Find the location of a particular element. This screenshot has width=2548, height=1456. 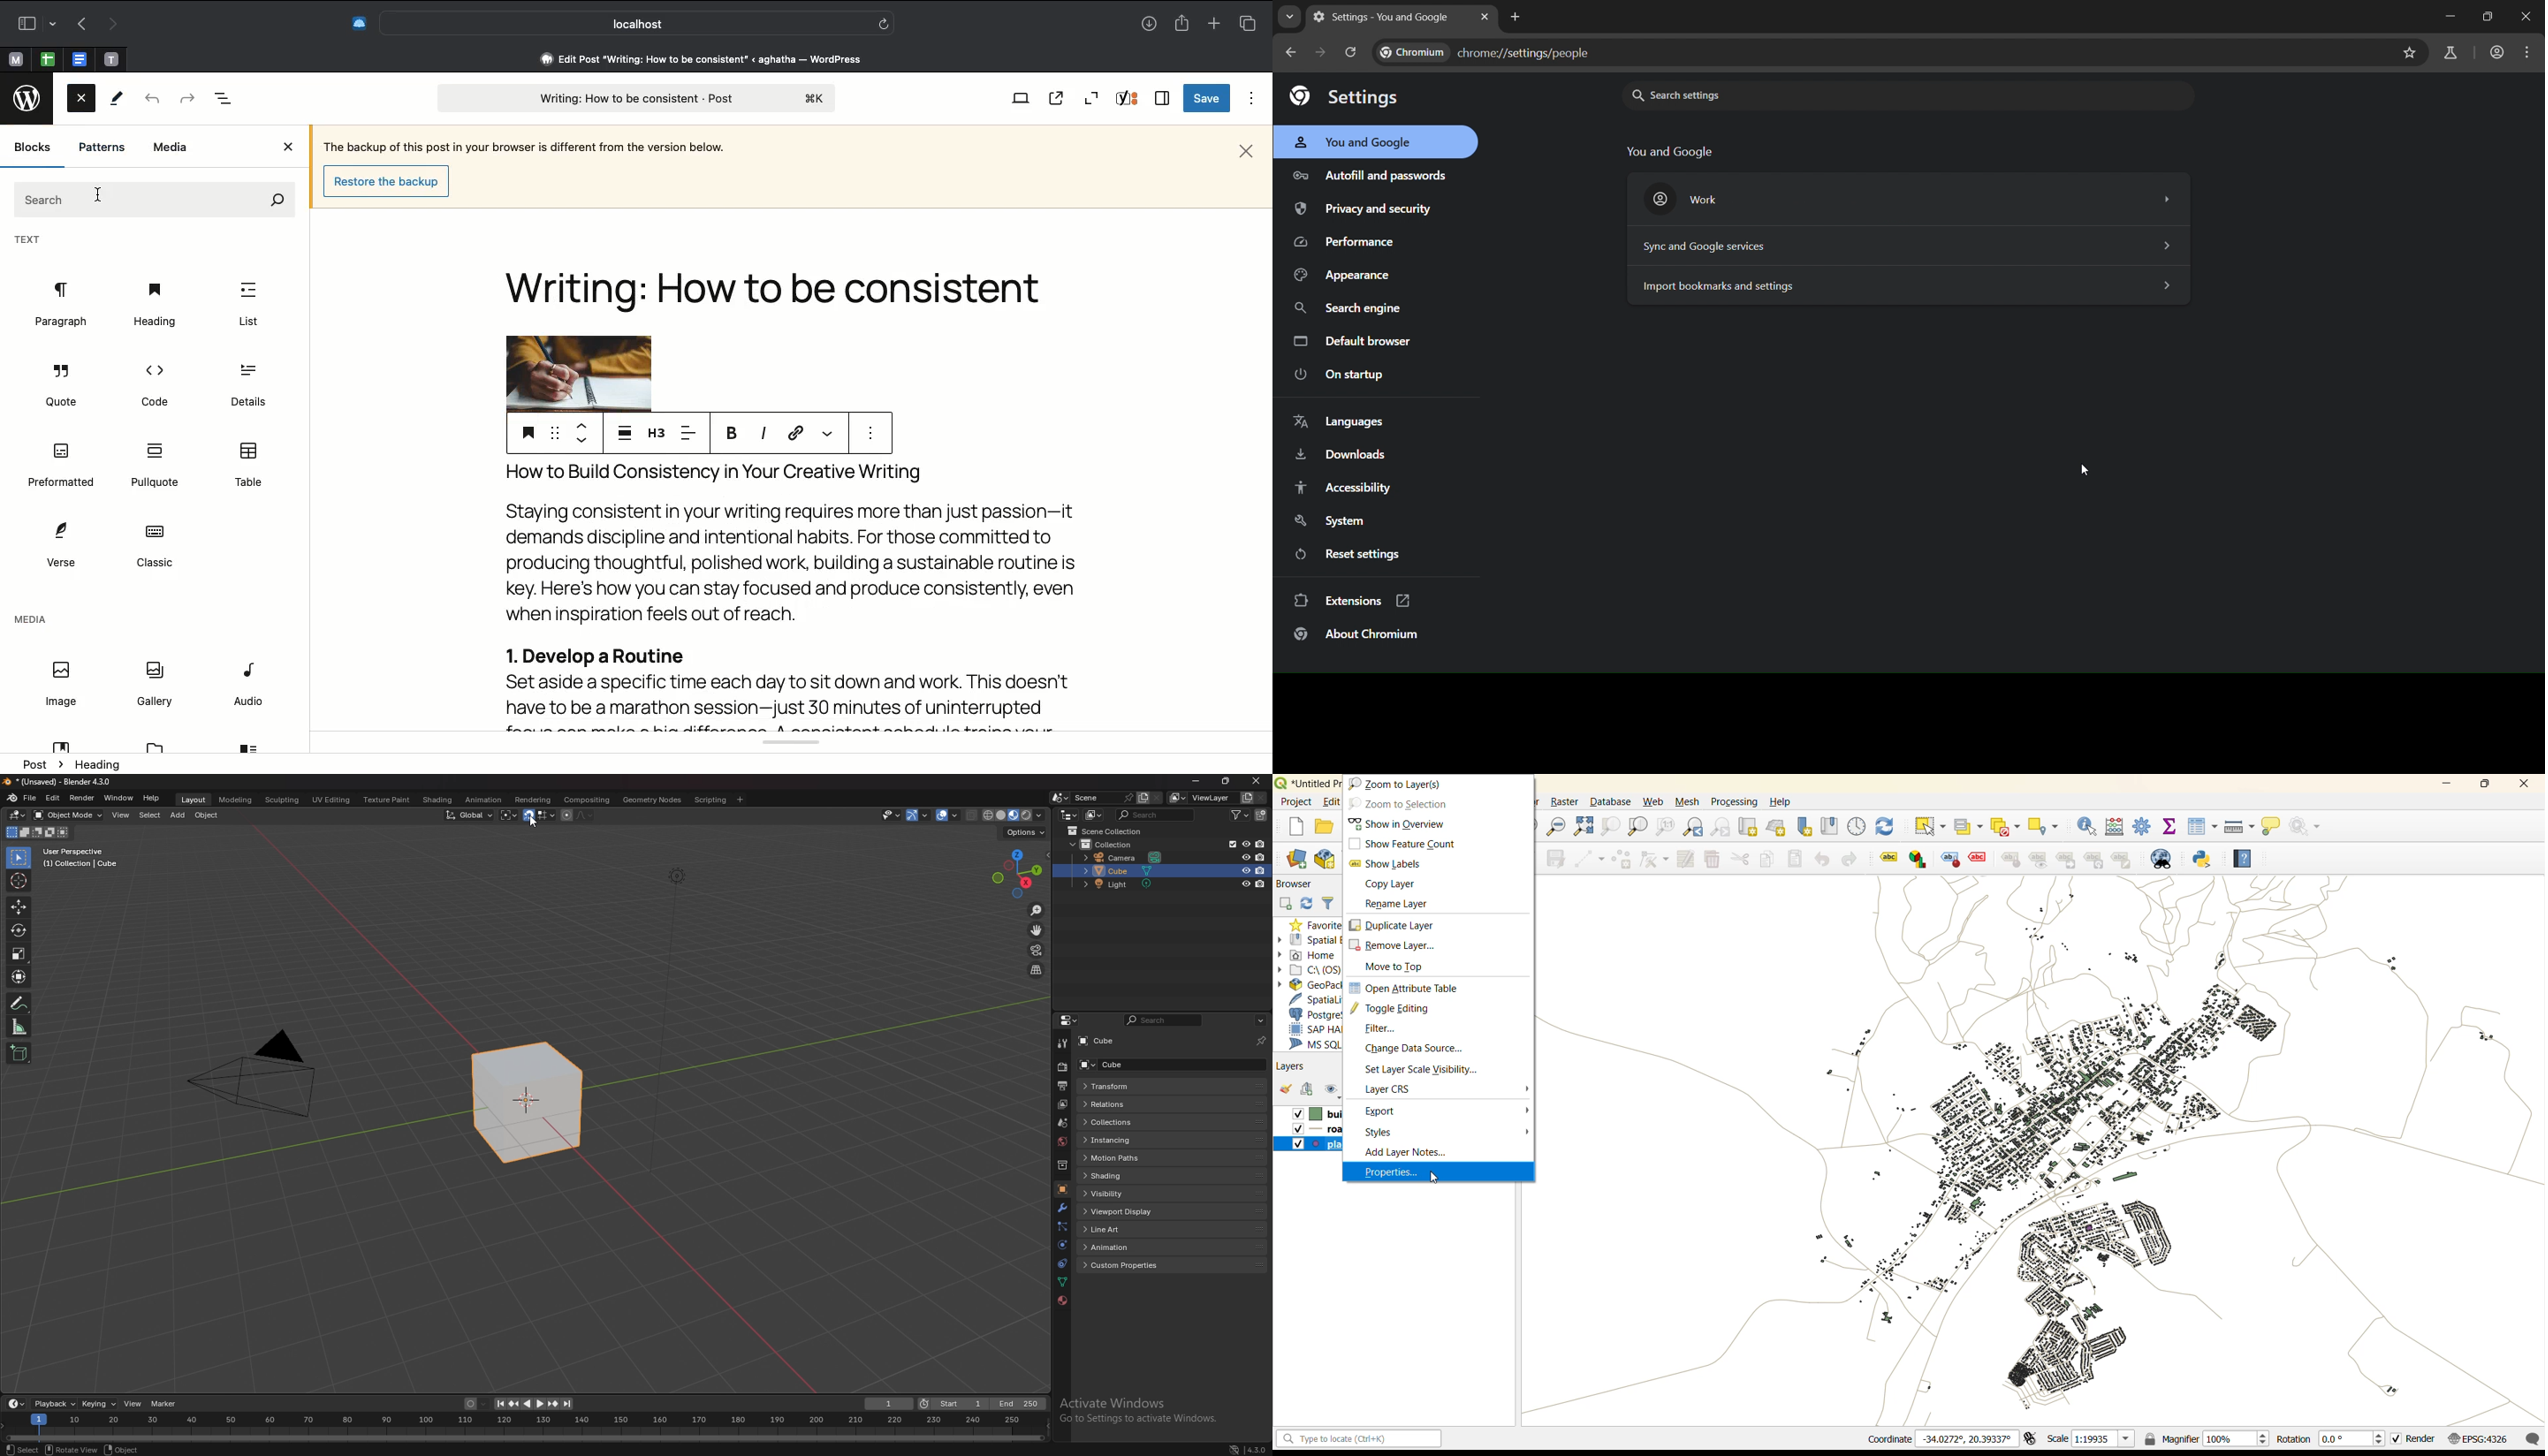

cube is located at coordinates (1121, 871).